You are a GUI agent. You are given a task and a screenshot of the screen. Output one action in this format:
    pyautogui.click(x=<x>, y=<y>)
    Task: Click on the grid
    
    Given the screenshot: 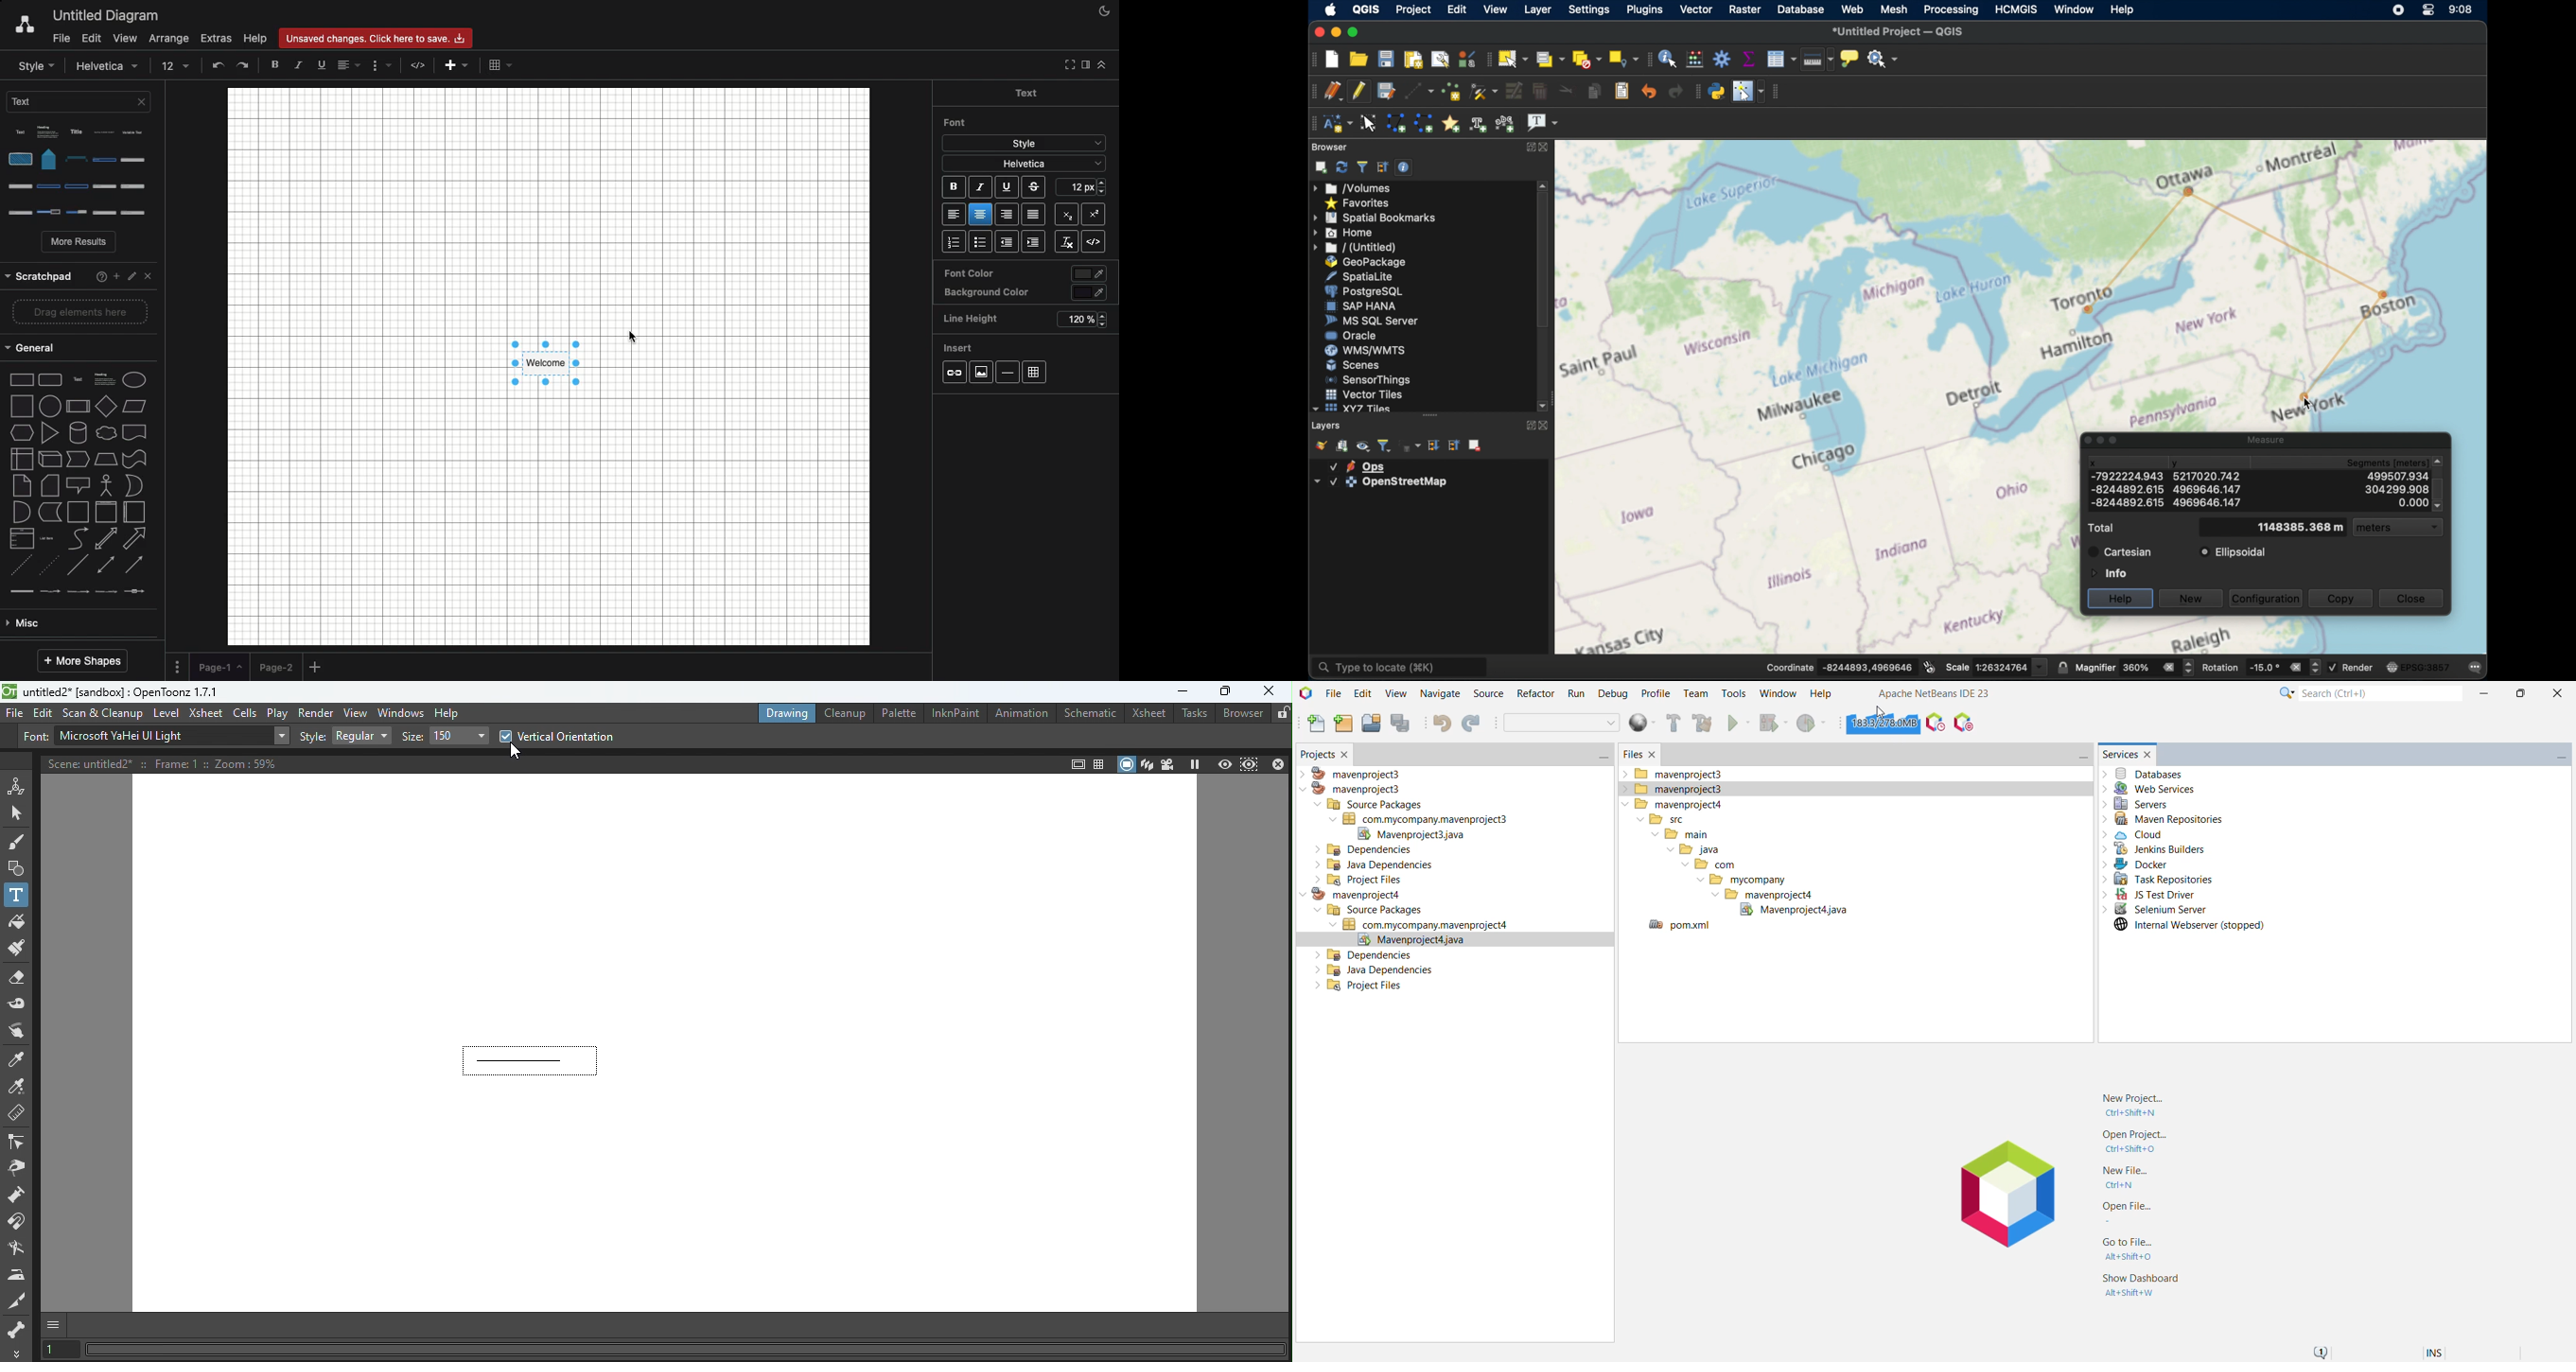 What is the action you would take?
    pyautogui.click(x=1040, y=369)
    